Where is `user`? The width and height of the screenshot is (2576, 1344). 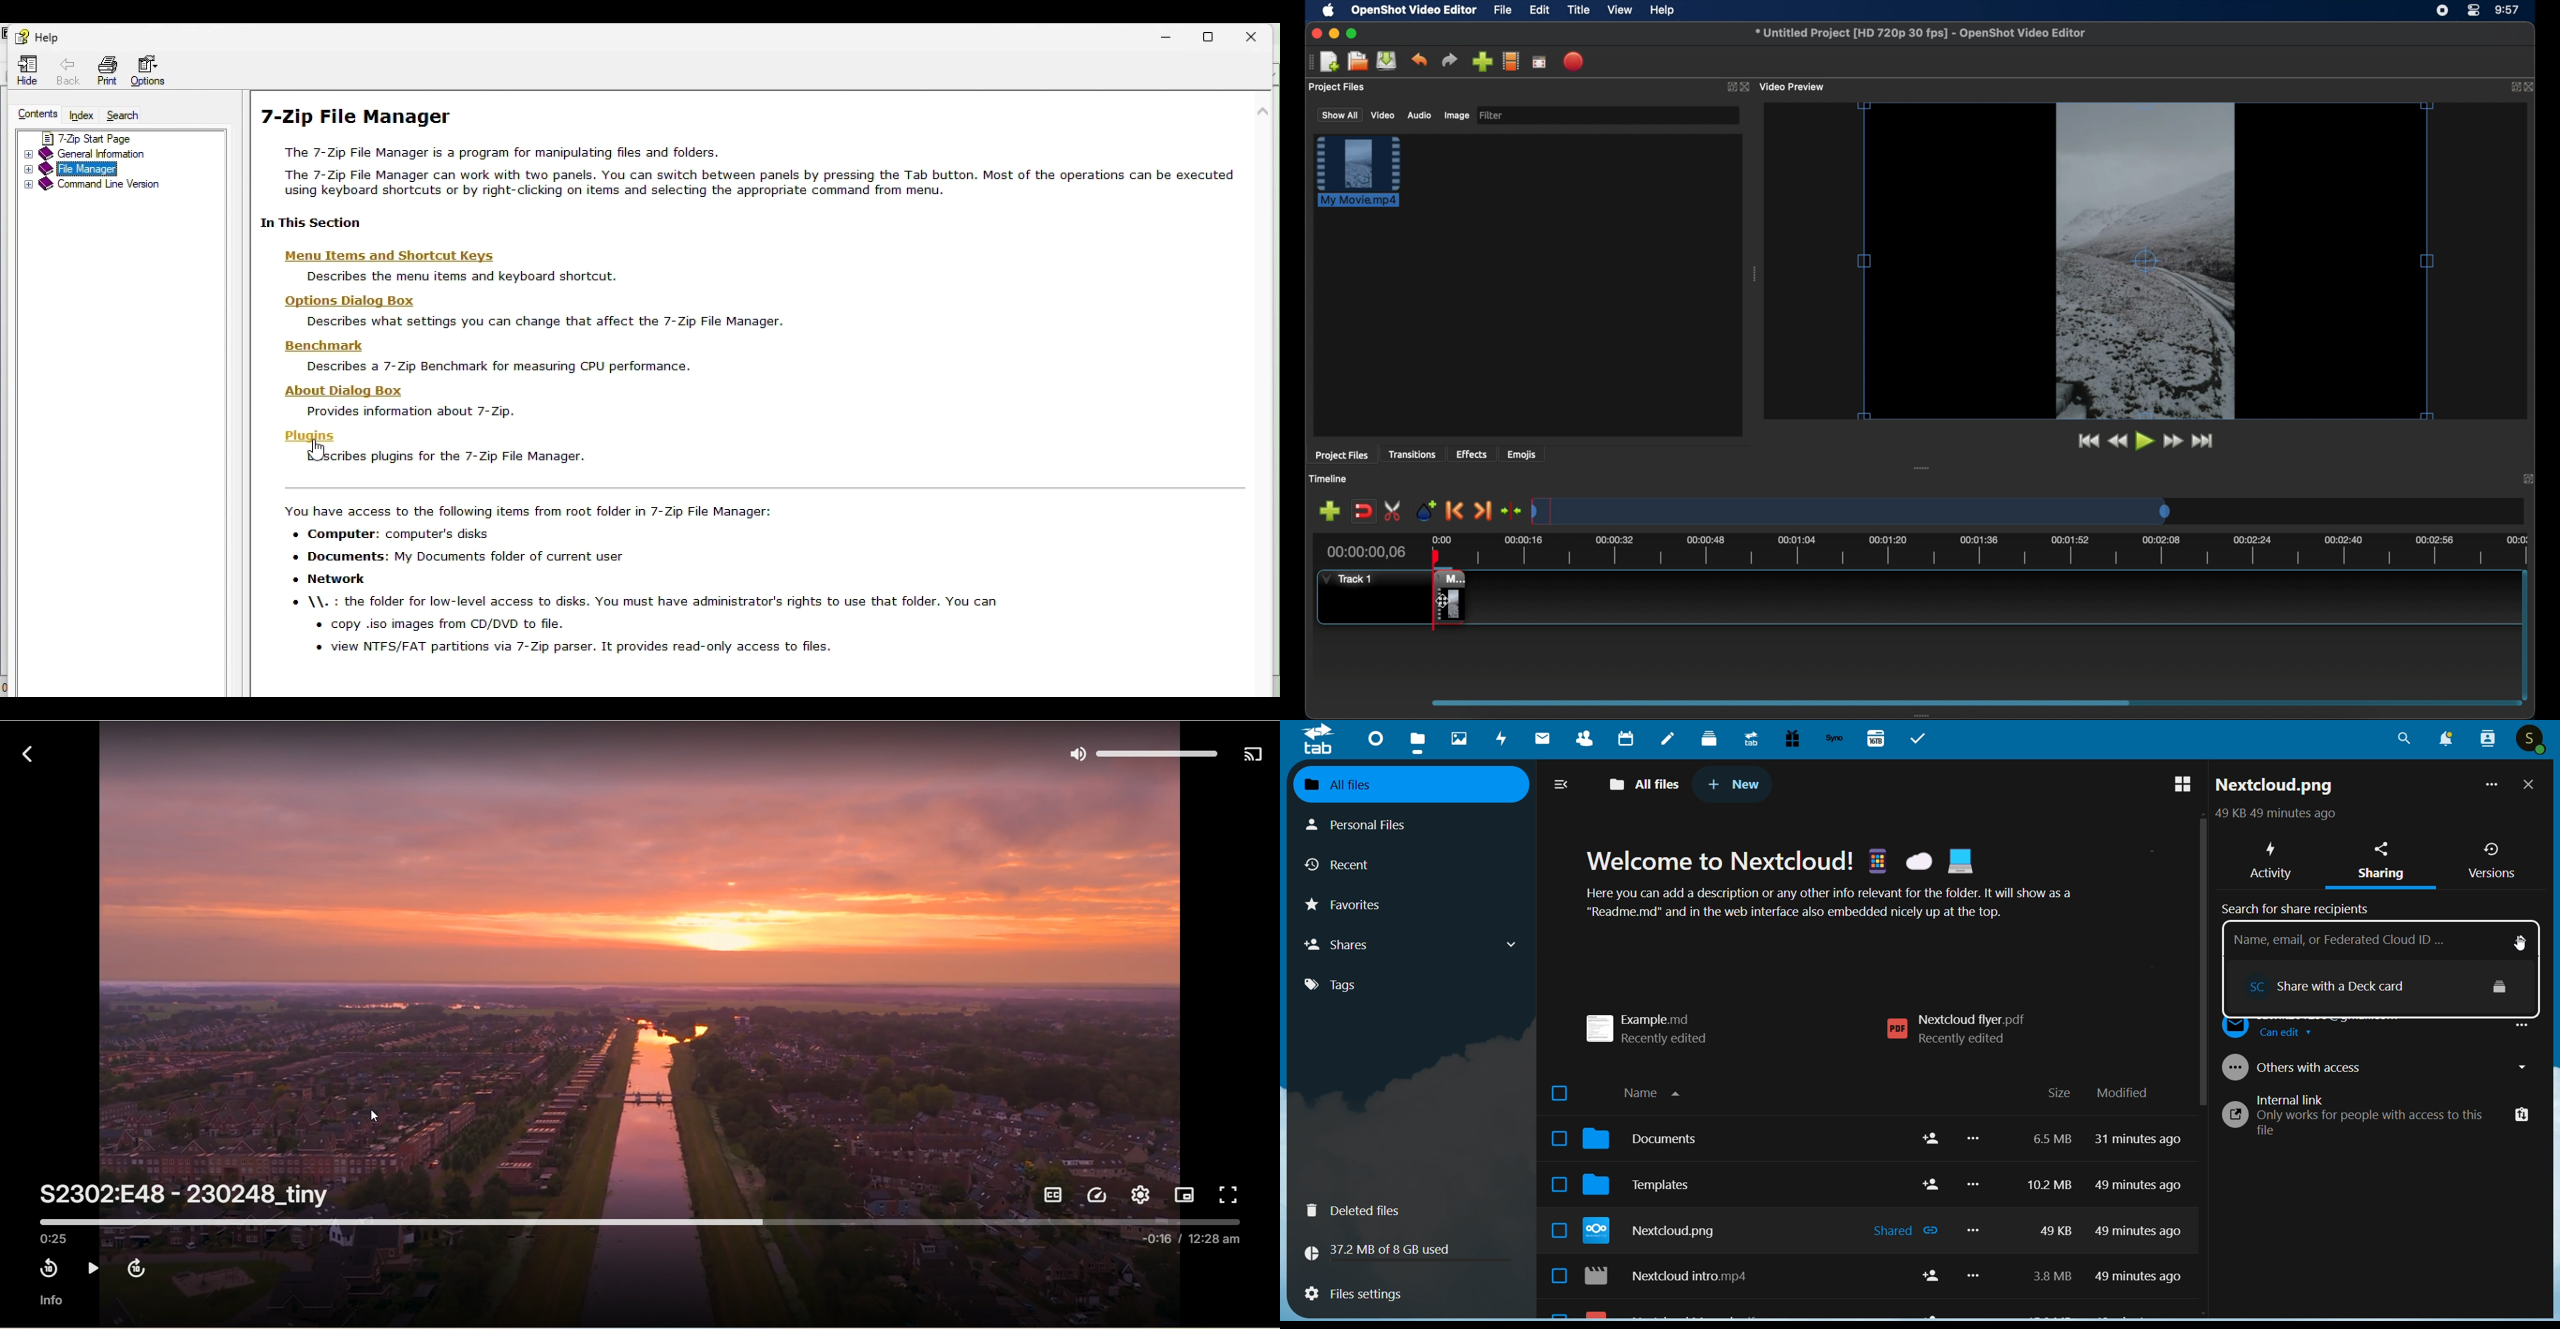
user is located at coordinates (2532, 740).